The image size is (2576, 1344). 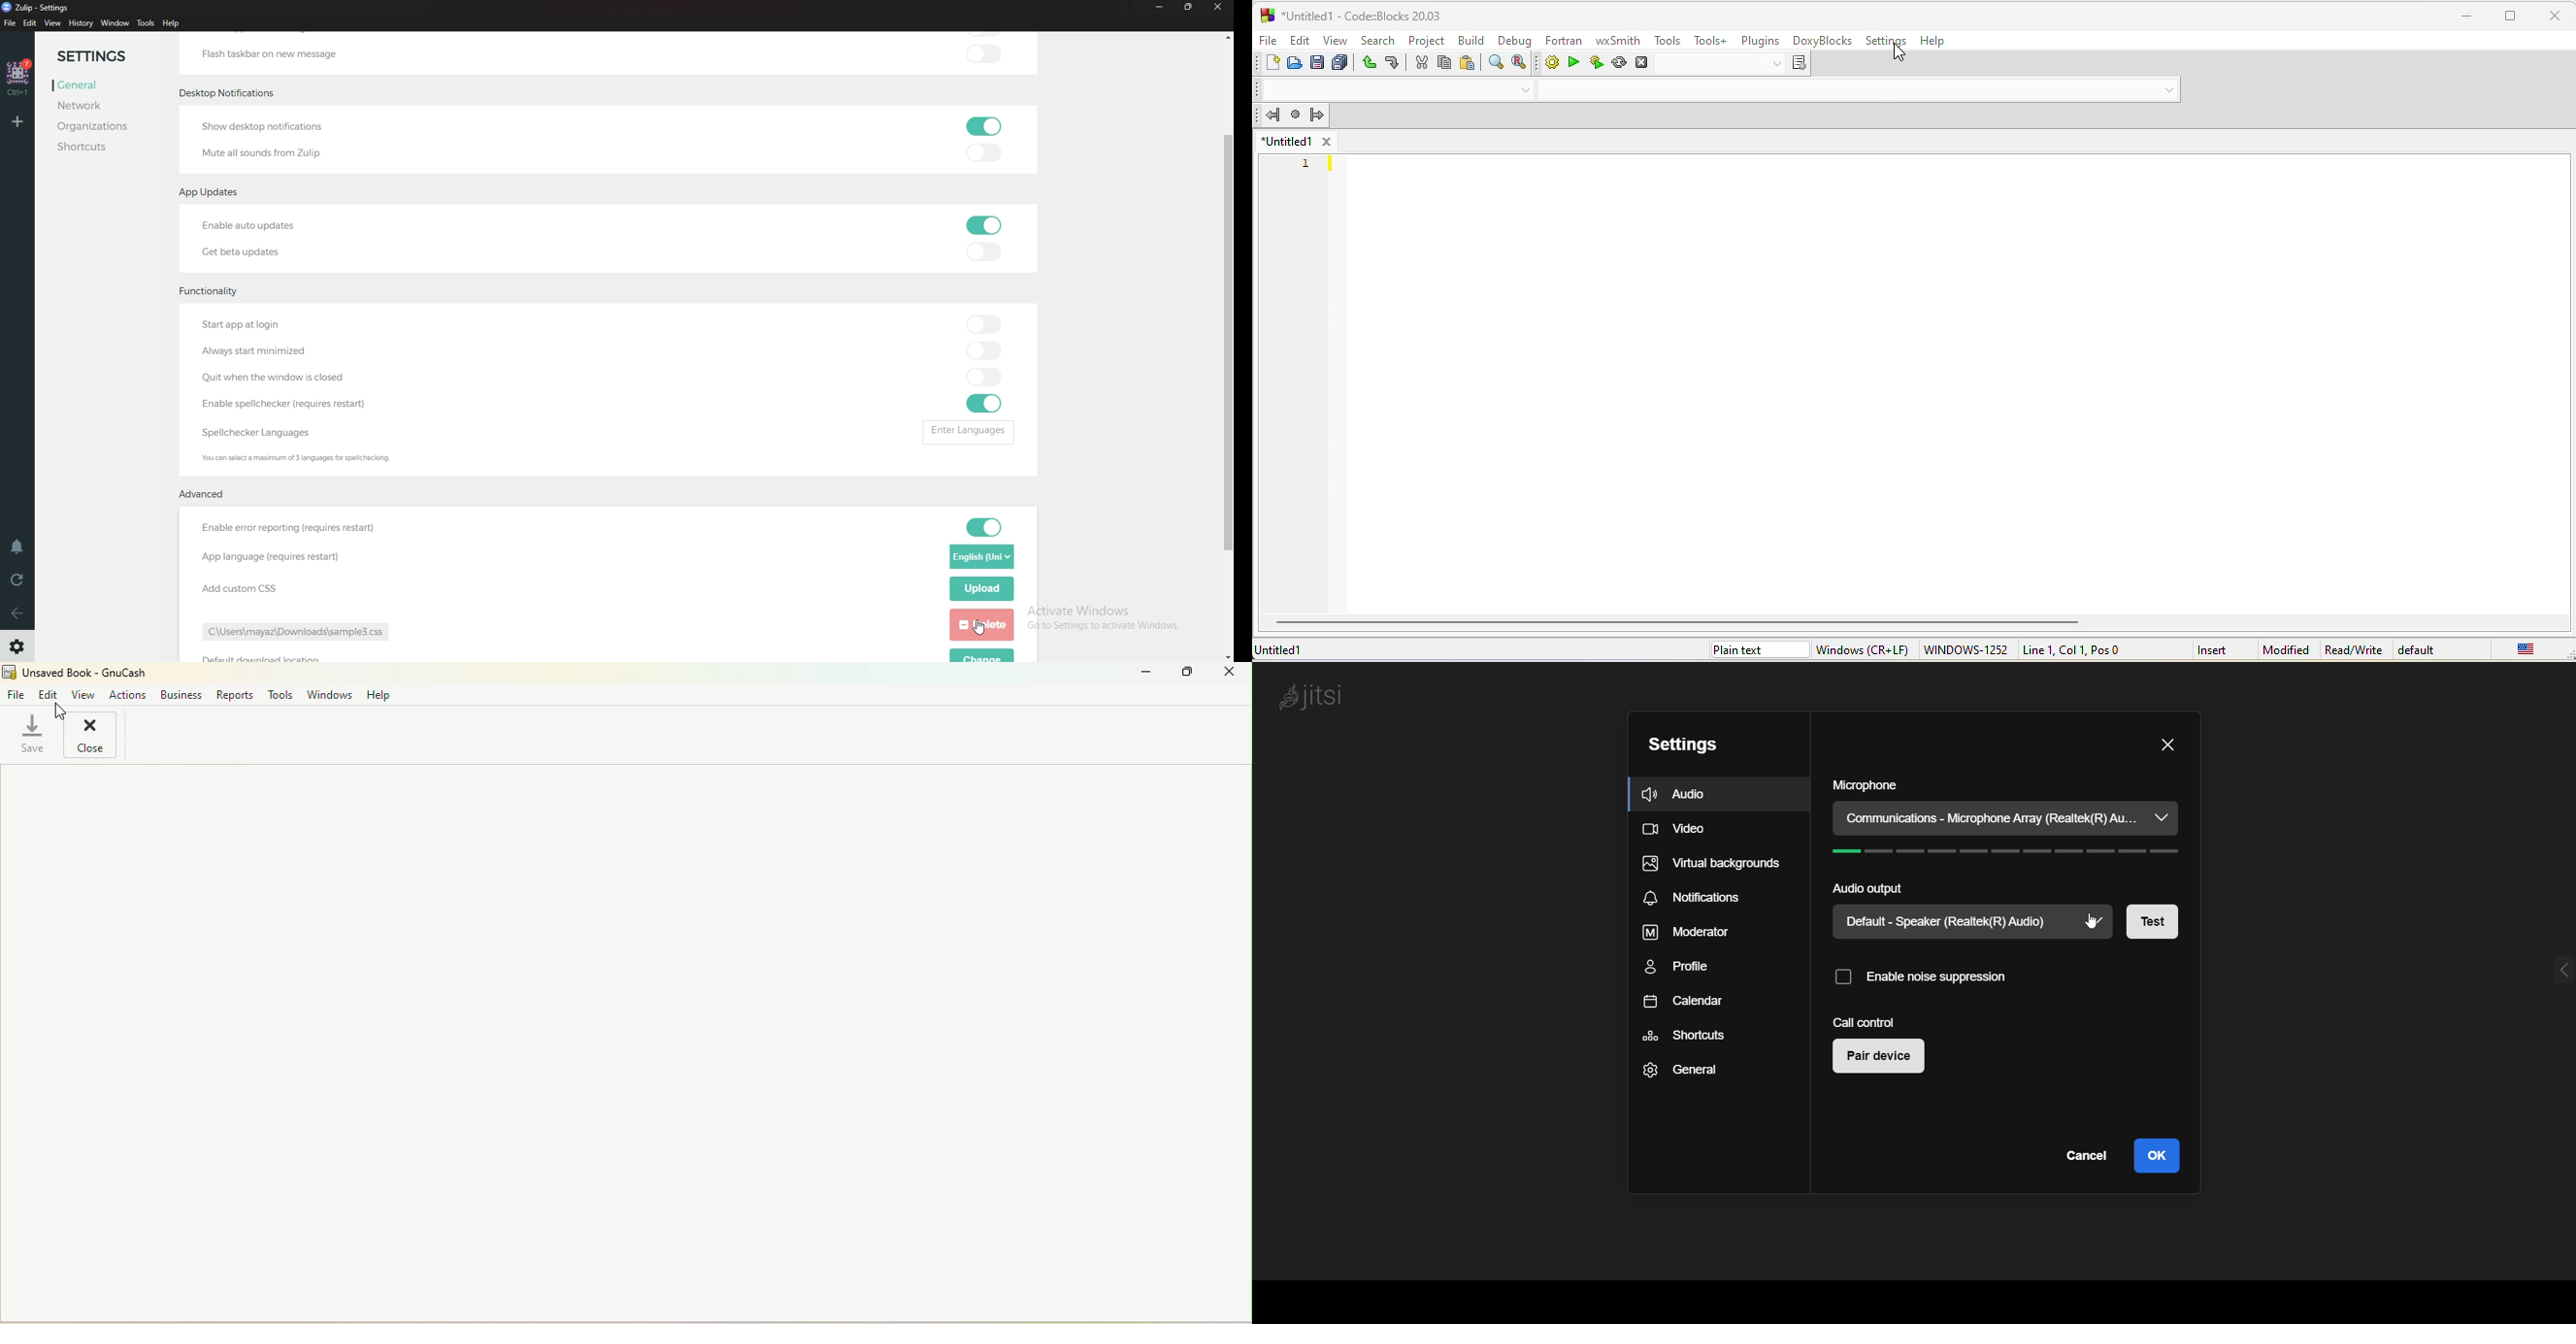 What do you see at coordinates (1161, 7) in the screenshot?
I see `Minimize` at bounding box center [1161, 7].